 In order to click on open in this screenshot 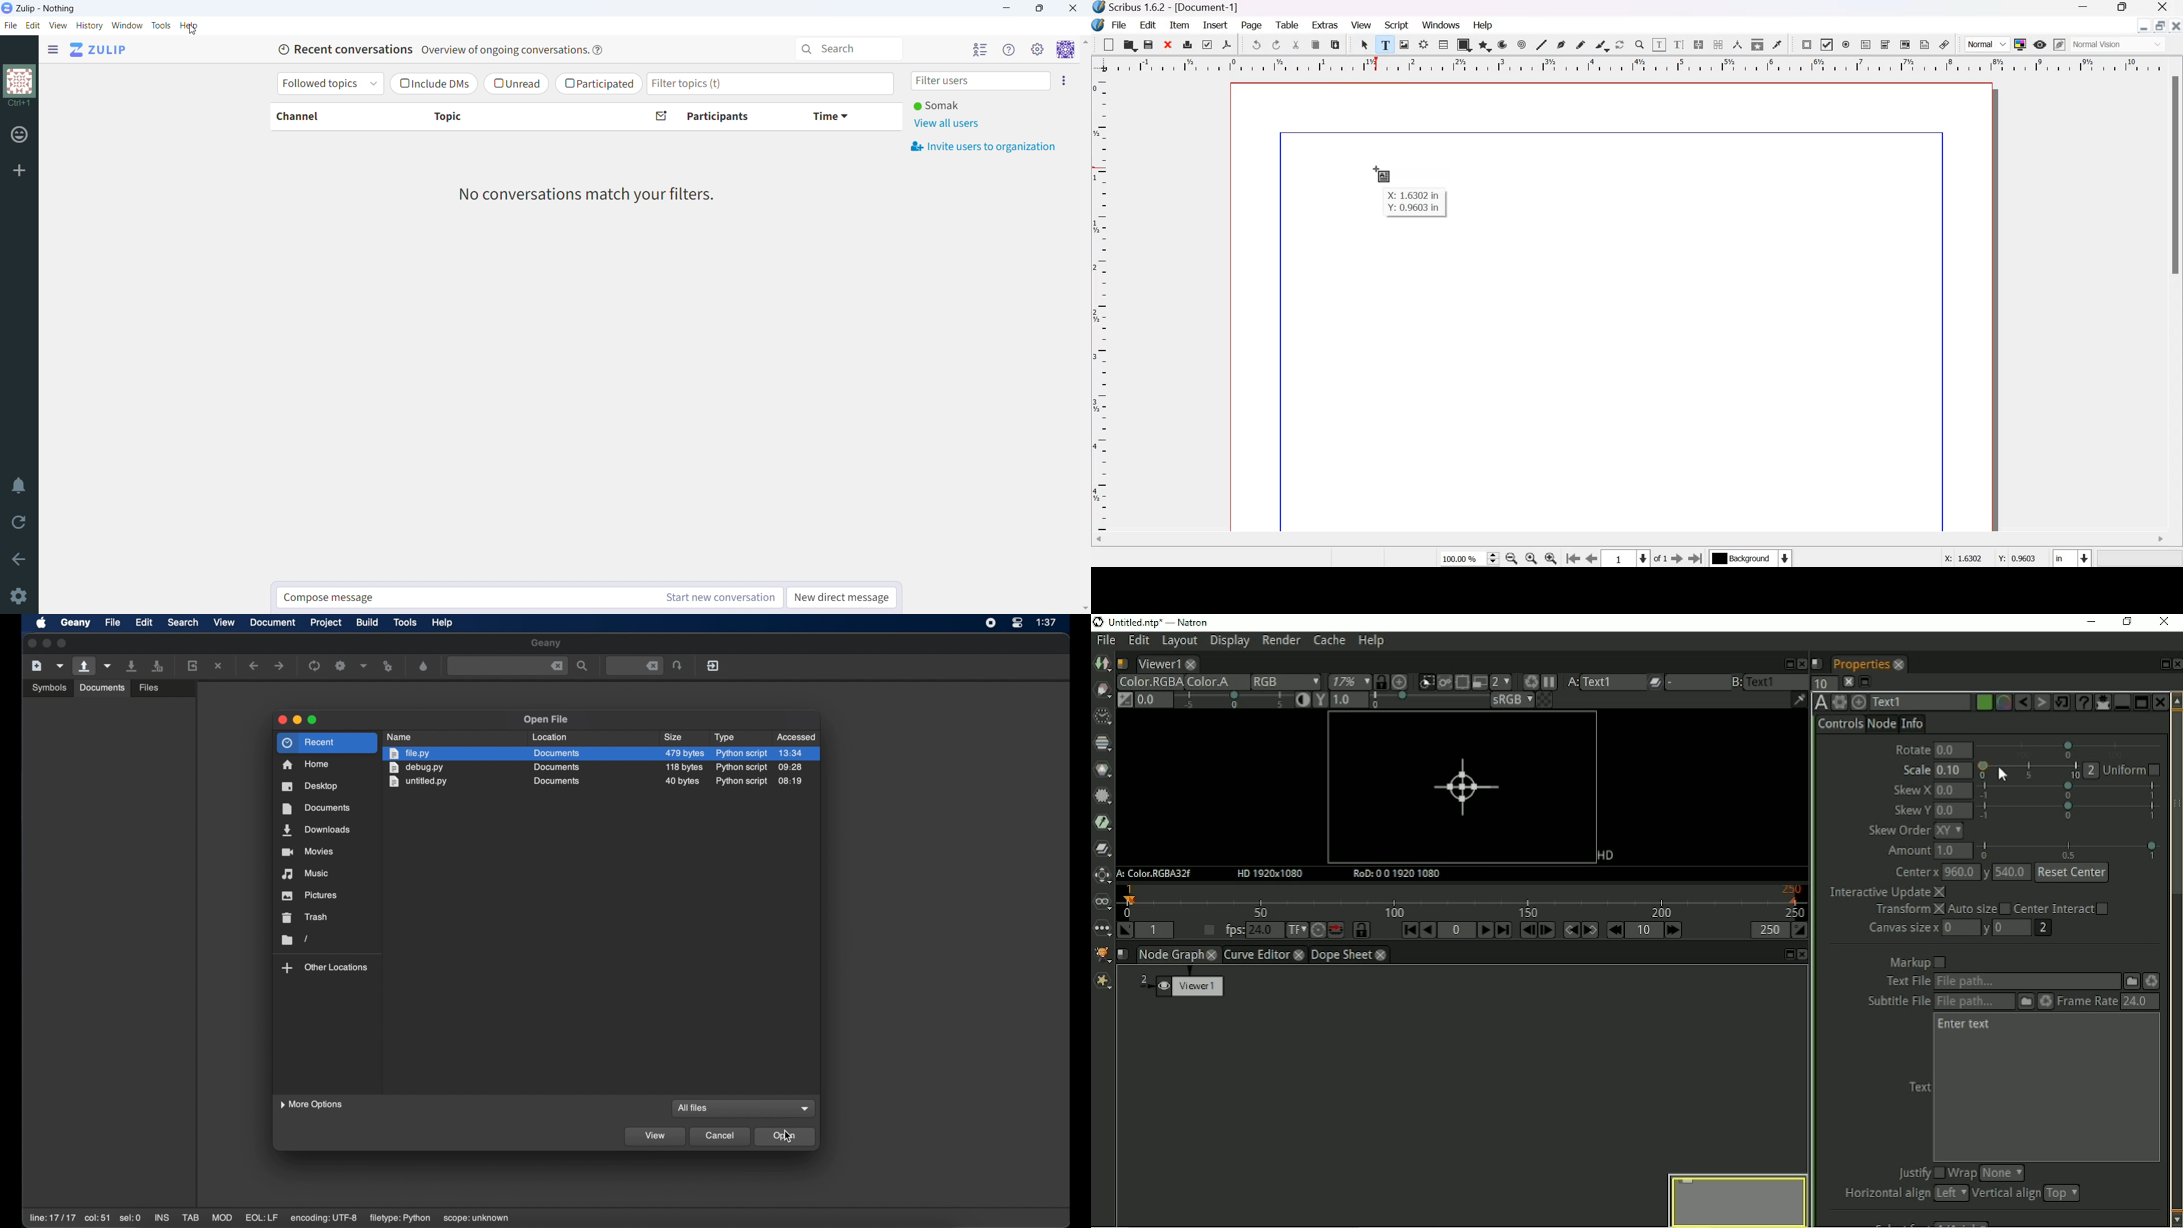, I will do `click(1129, 44)`.